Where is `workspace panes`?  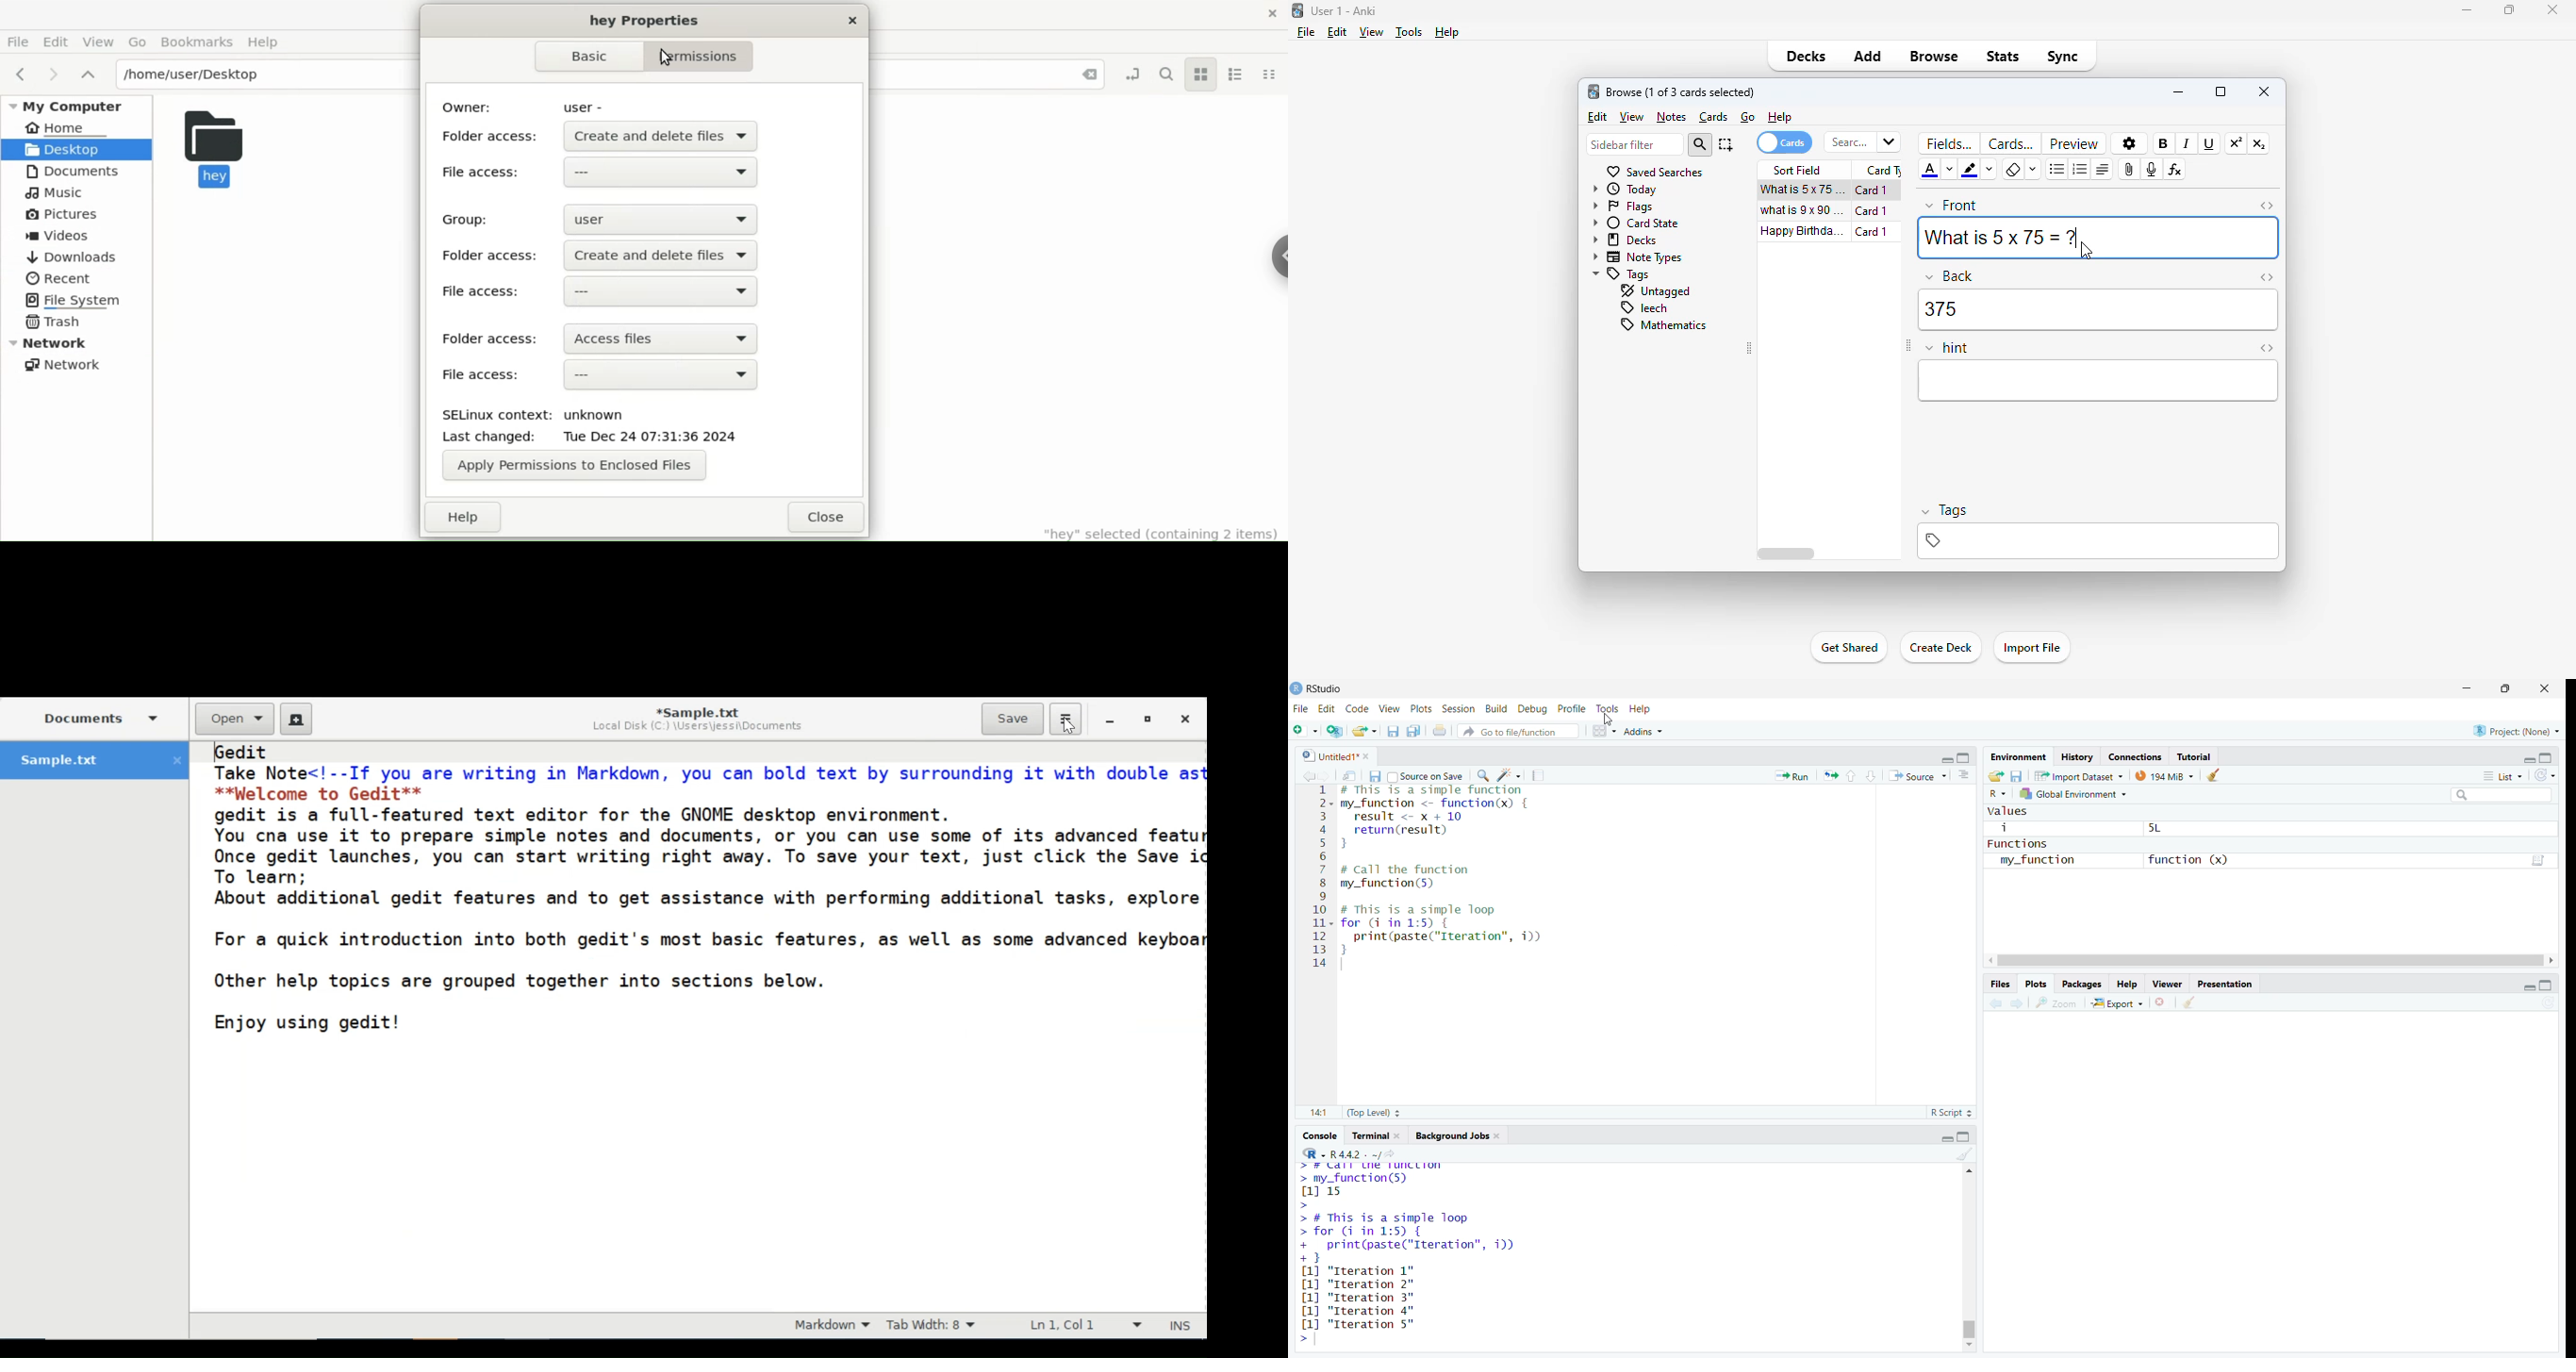 workspace panes is located at coordinates (1603, 730).